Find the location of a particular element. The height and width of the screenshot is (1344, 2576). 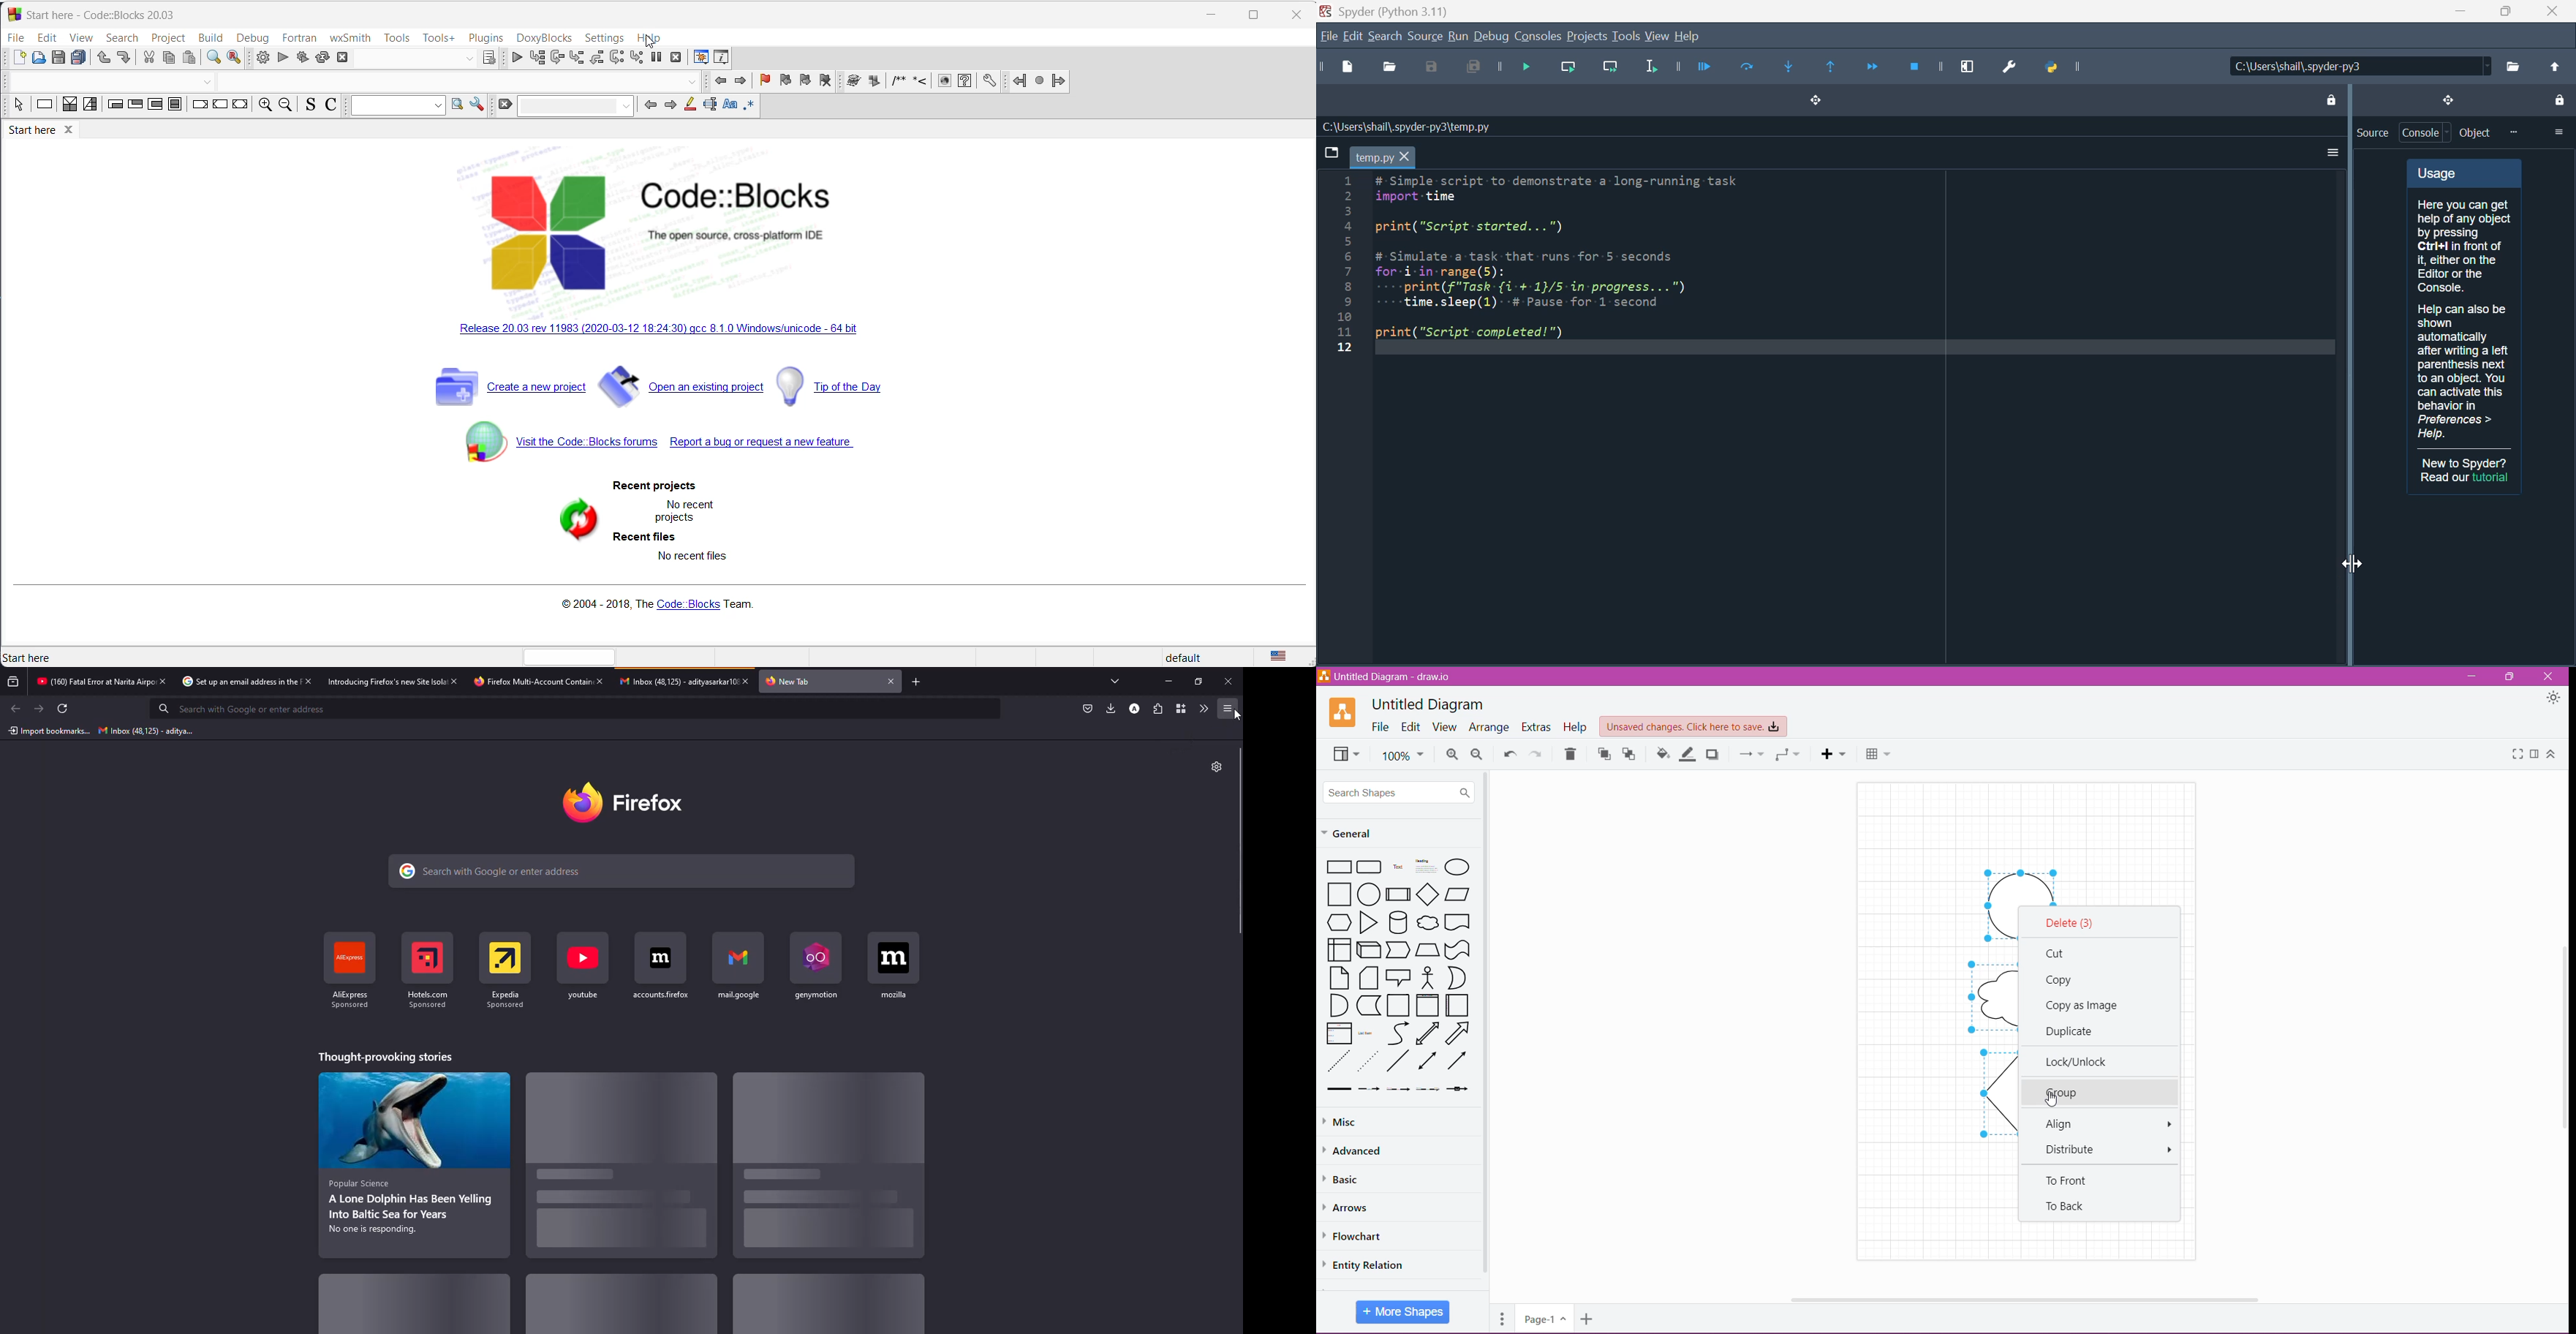

shortcut is located at coordinates (662, 967).